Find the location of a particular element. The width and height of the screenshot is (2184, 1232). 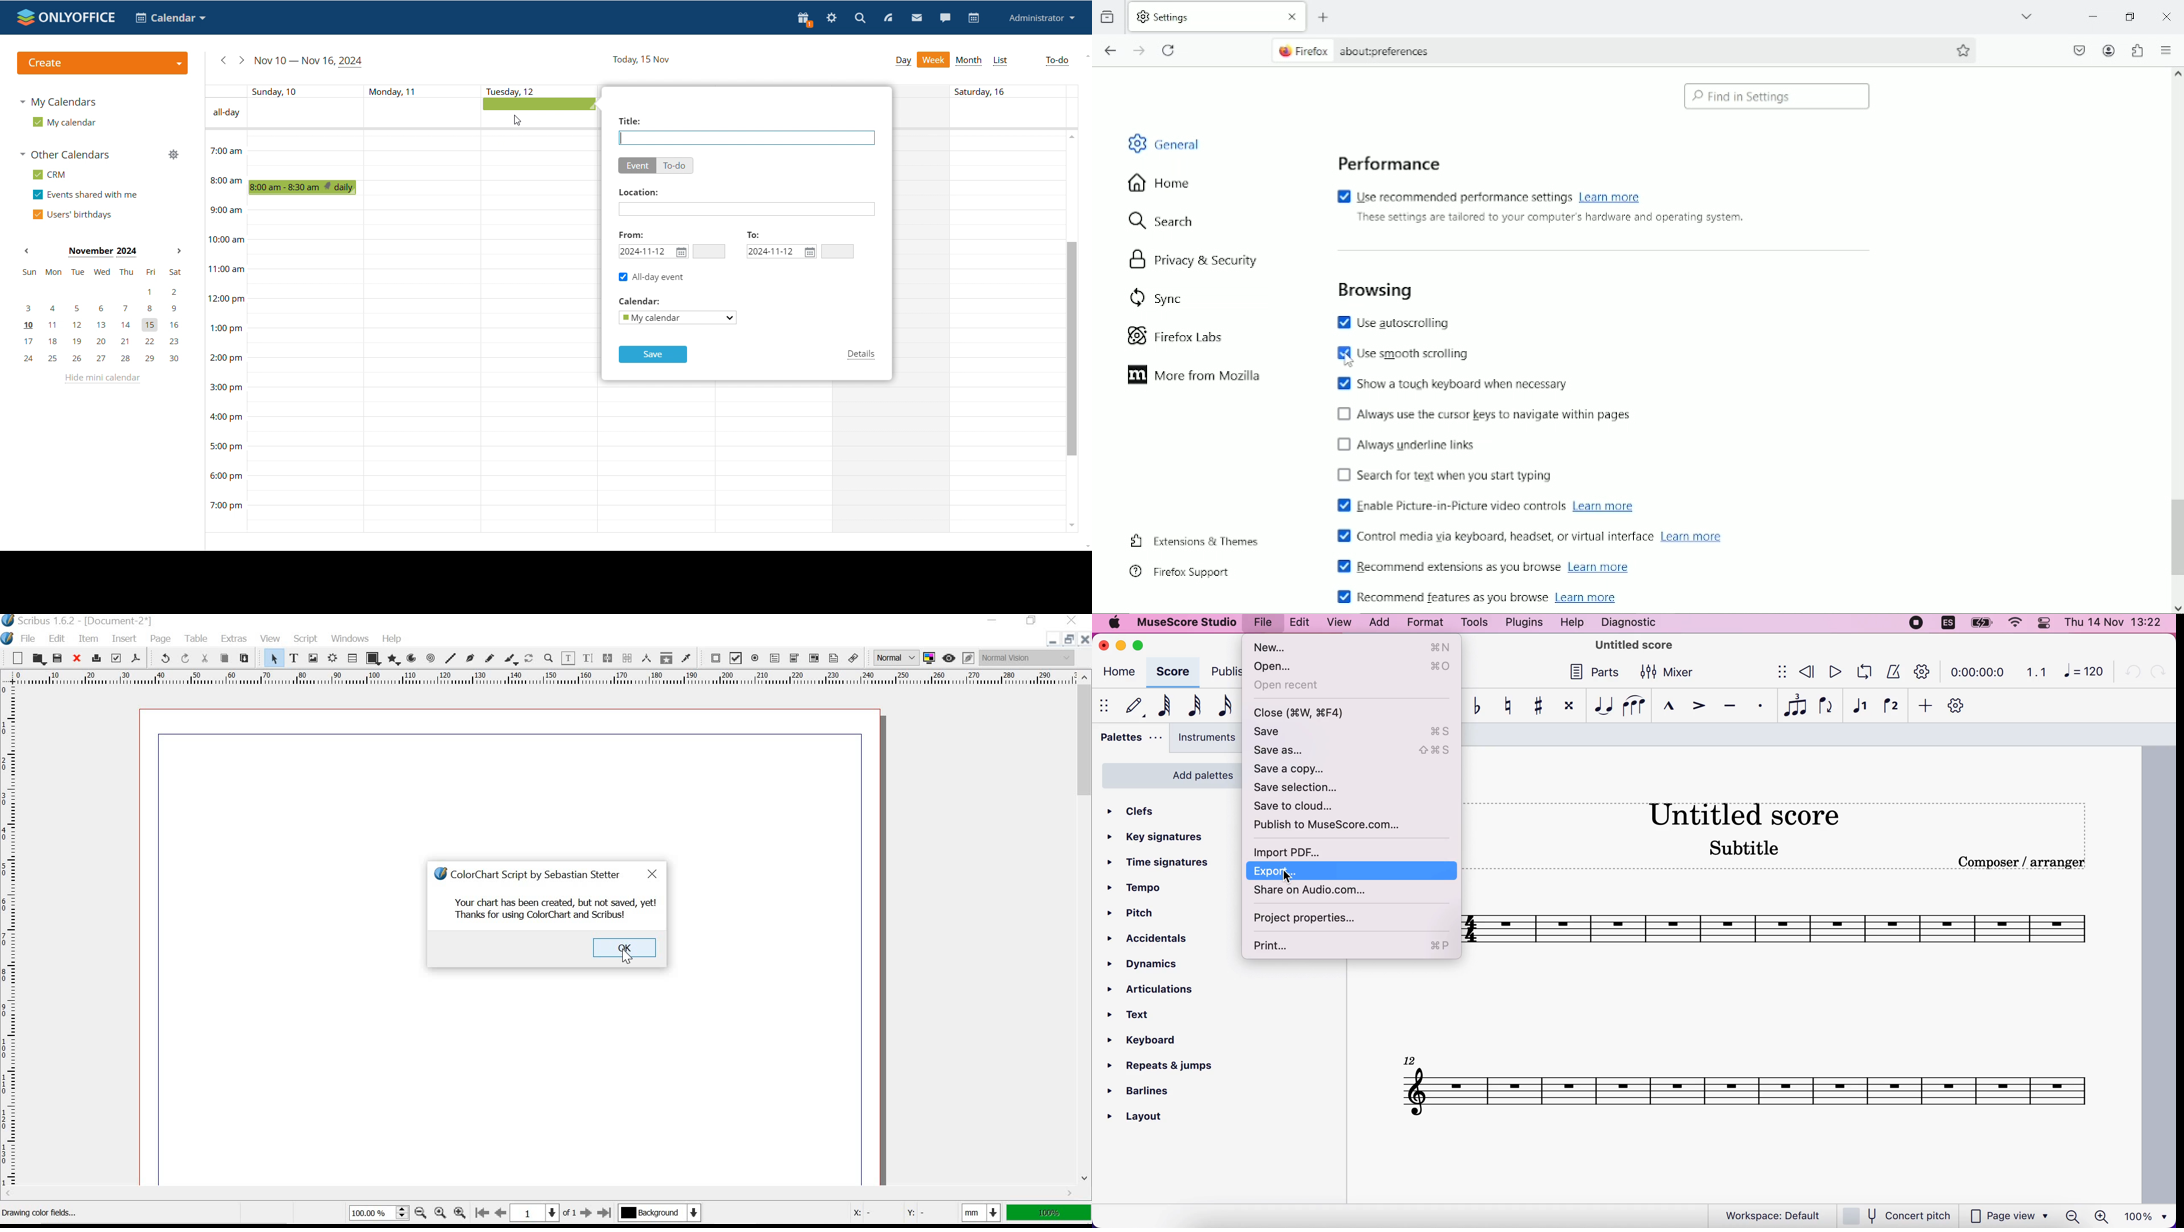

render frame is located at coordinates (334, 658).